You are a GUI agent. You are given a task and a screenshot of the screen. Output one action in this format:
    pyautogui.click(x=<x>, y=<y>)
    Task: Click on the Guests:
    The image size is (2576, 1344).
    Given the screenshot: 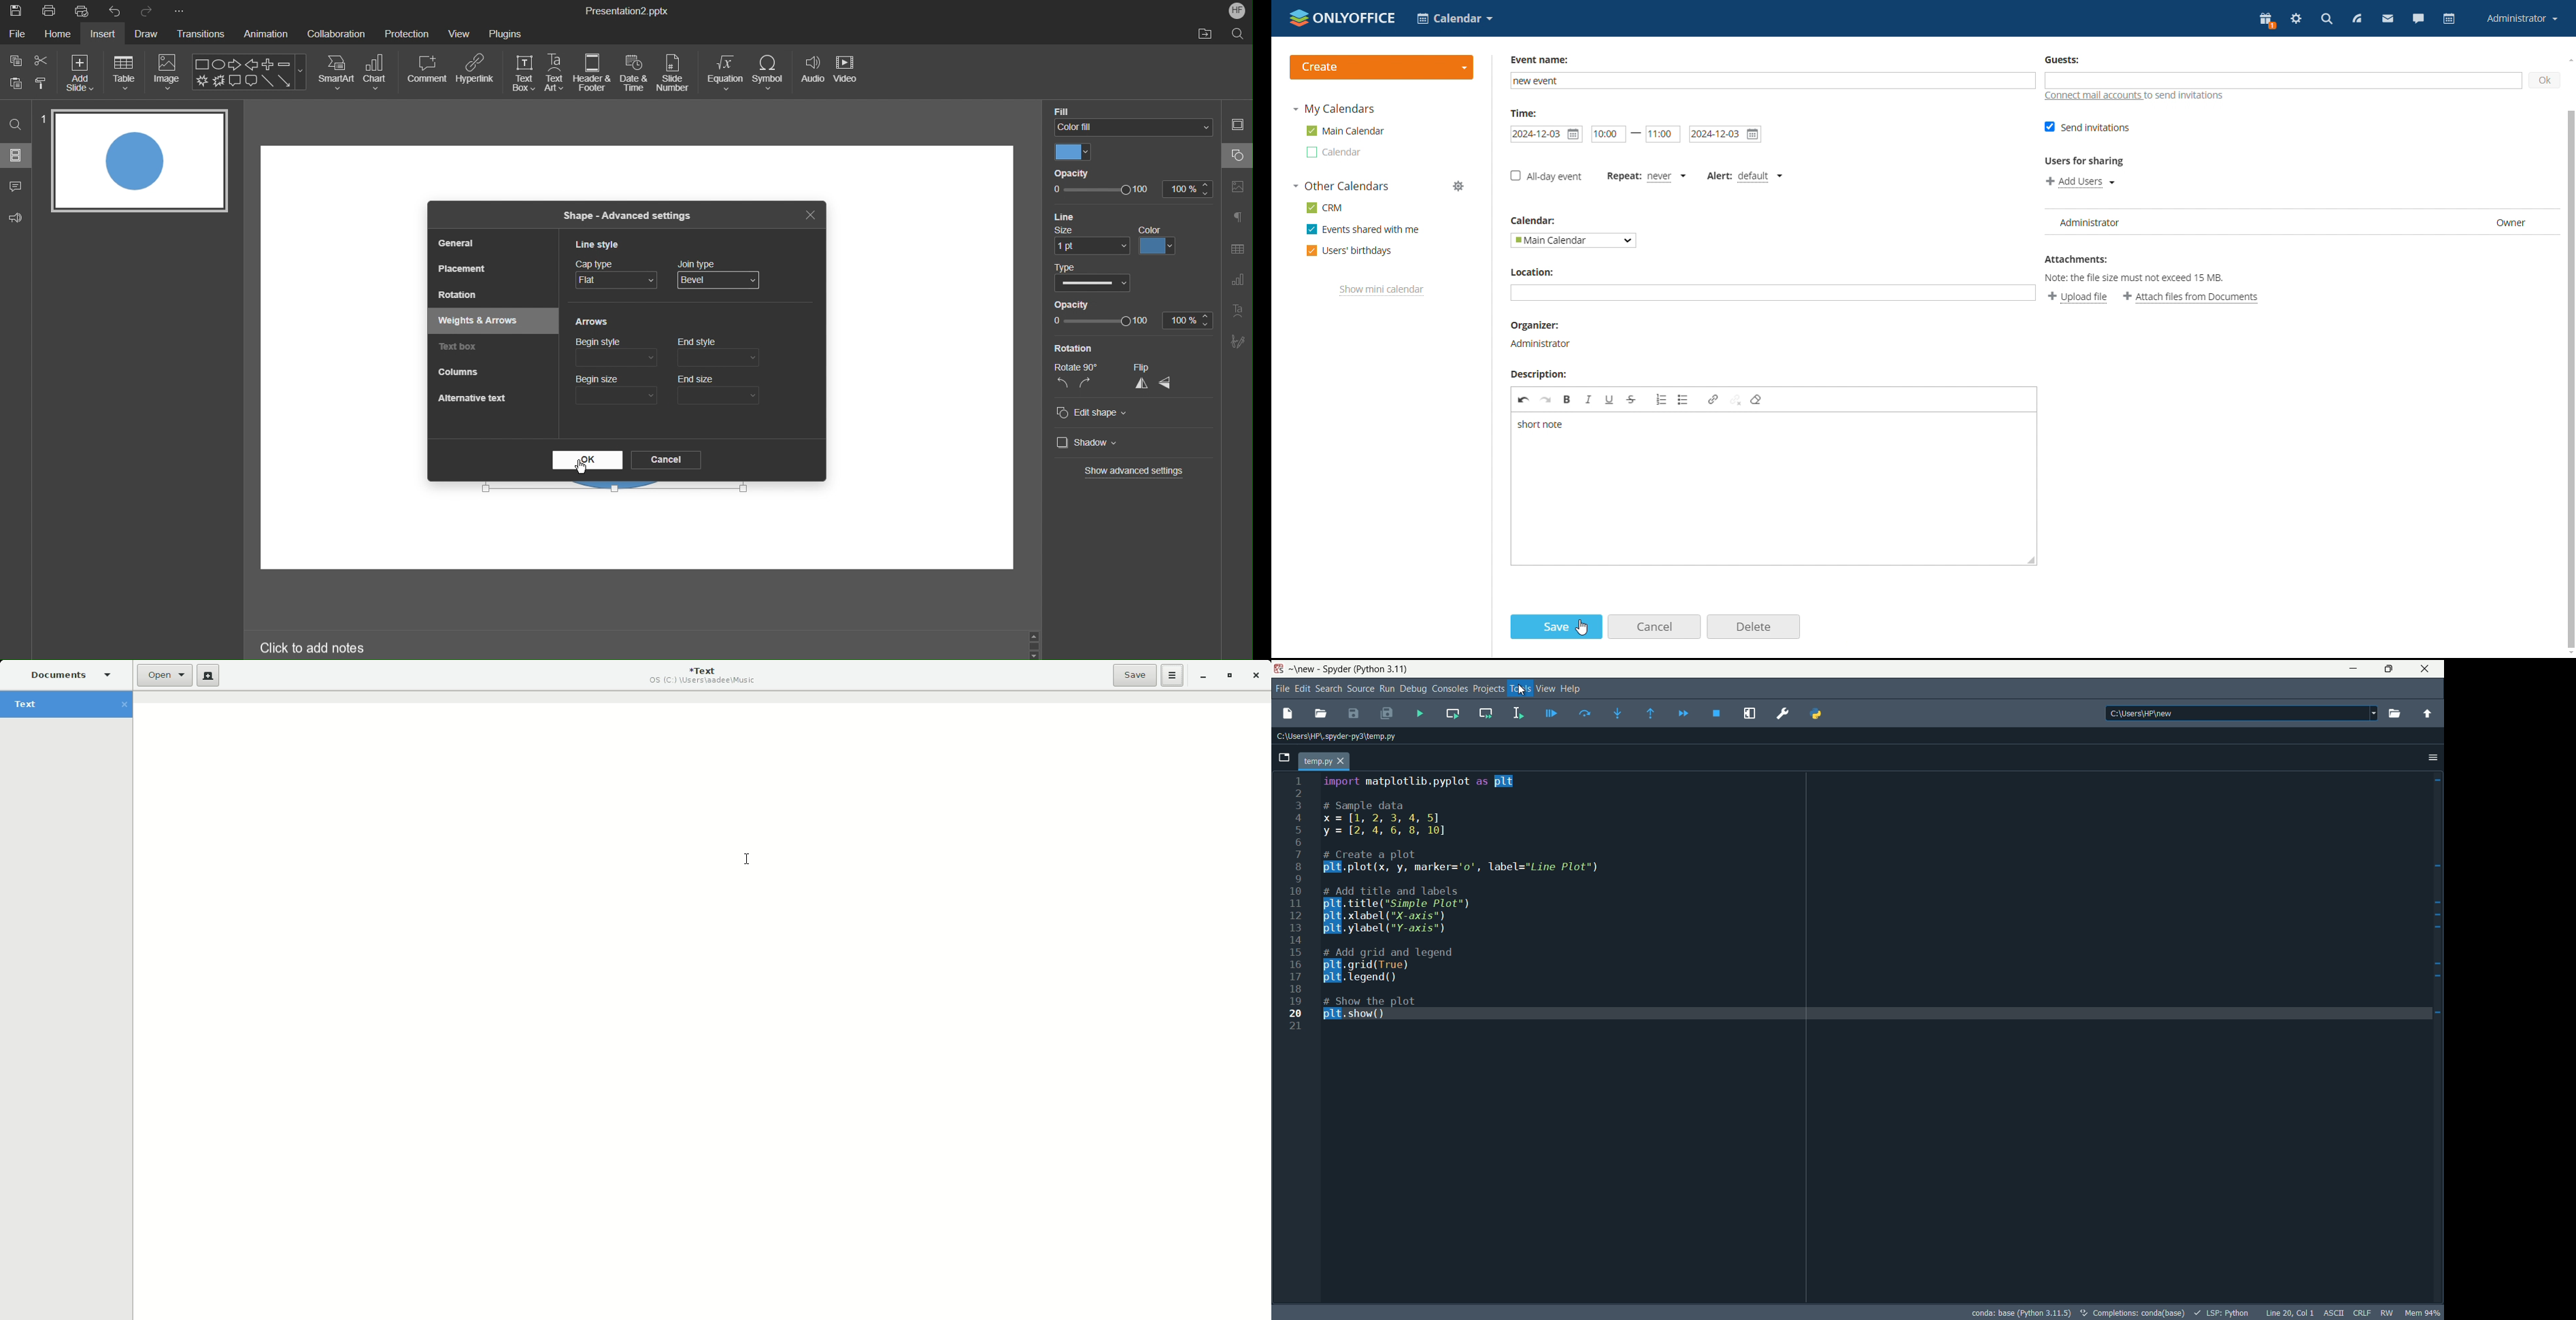 What is the action you would take?
    pyautogui.click(x=2066, y=58)
    